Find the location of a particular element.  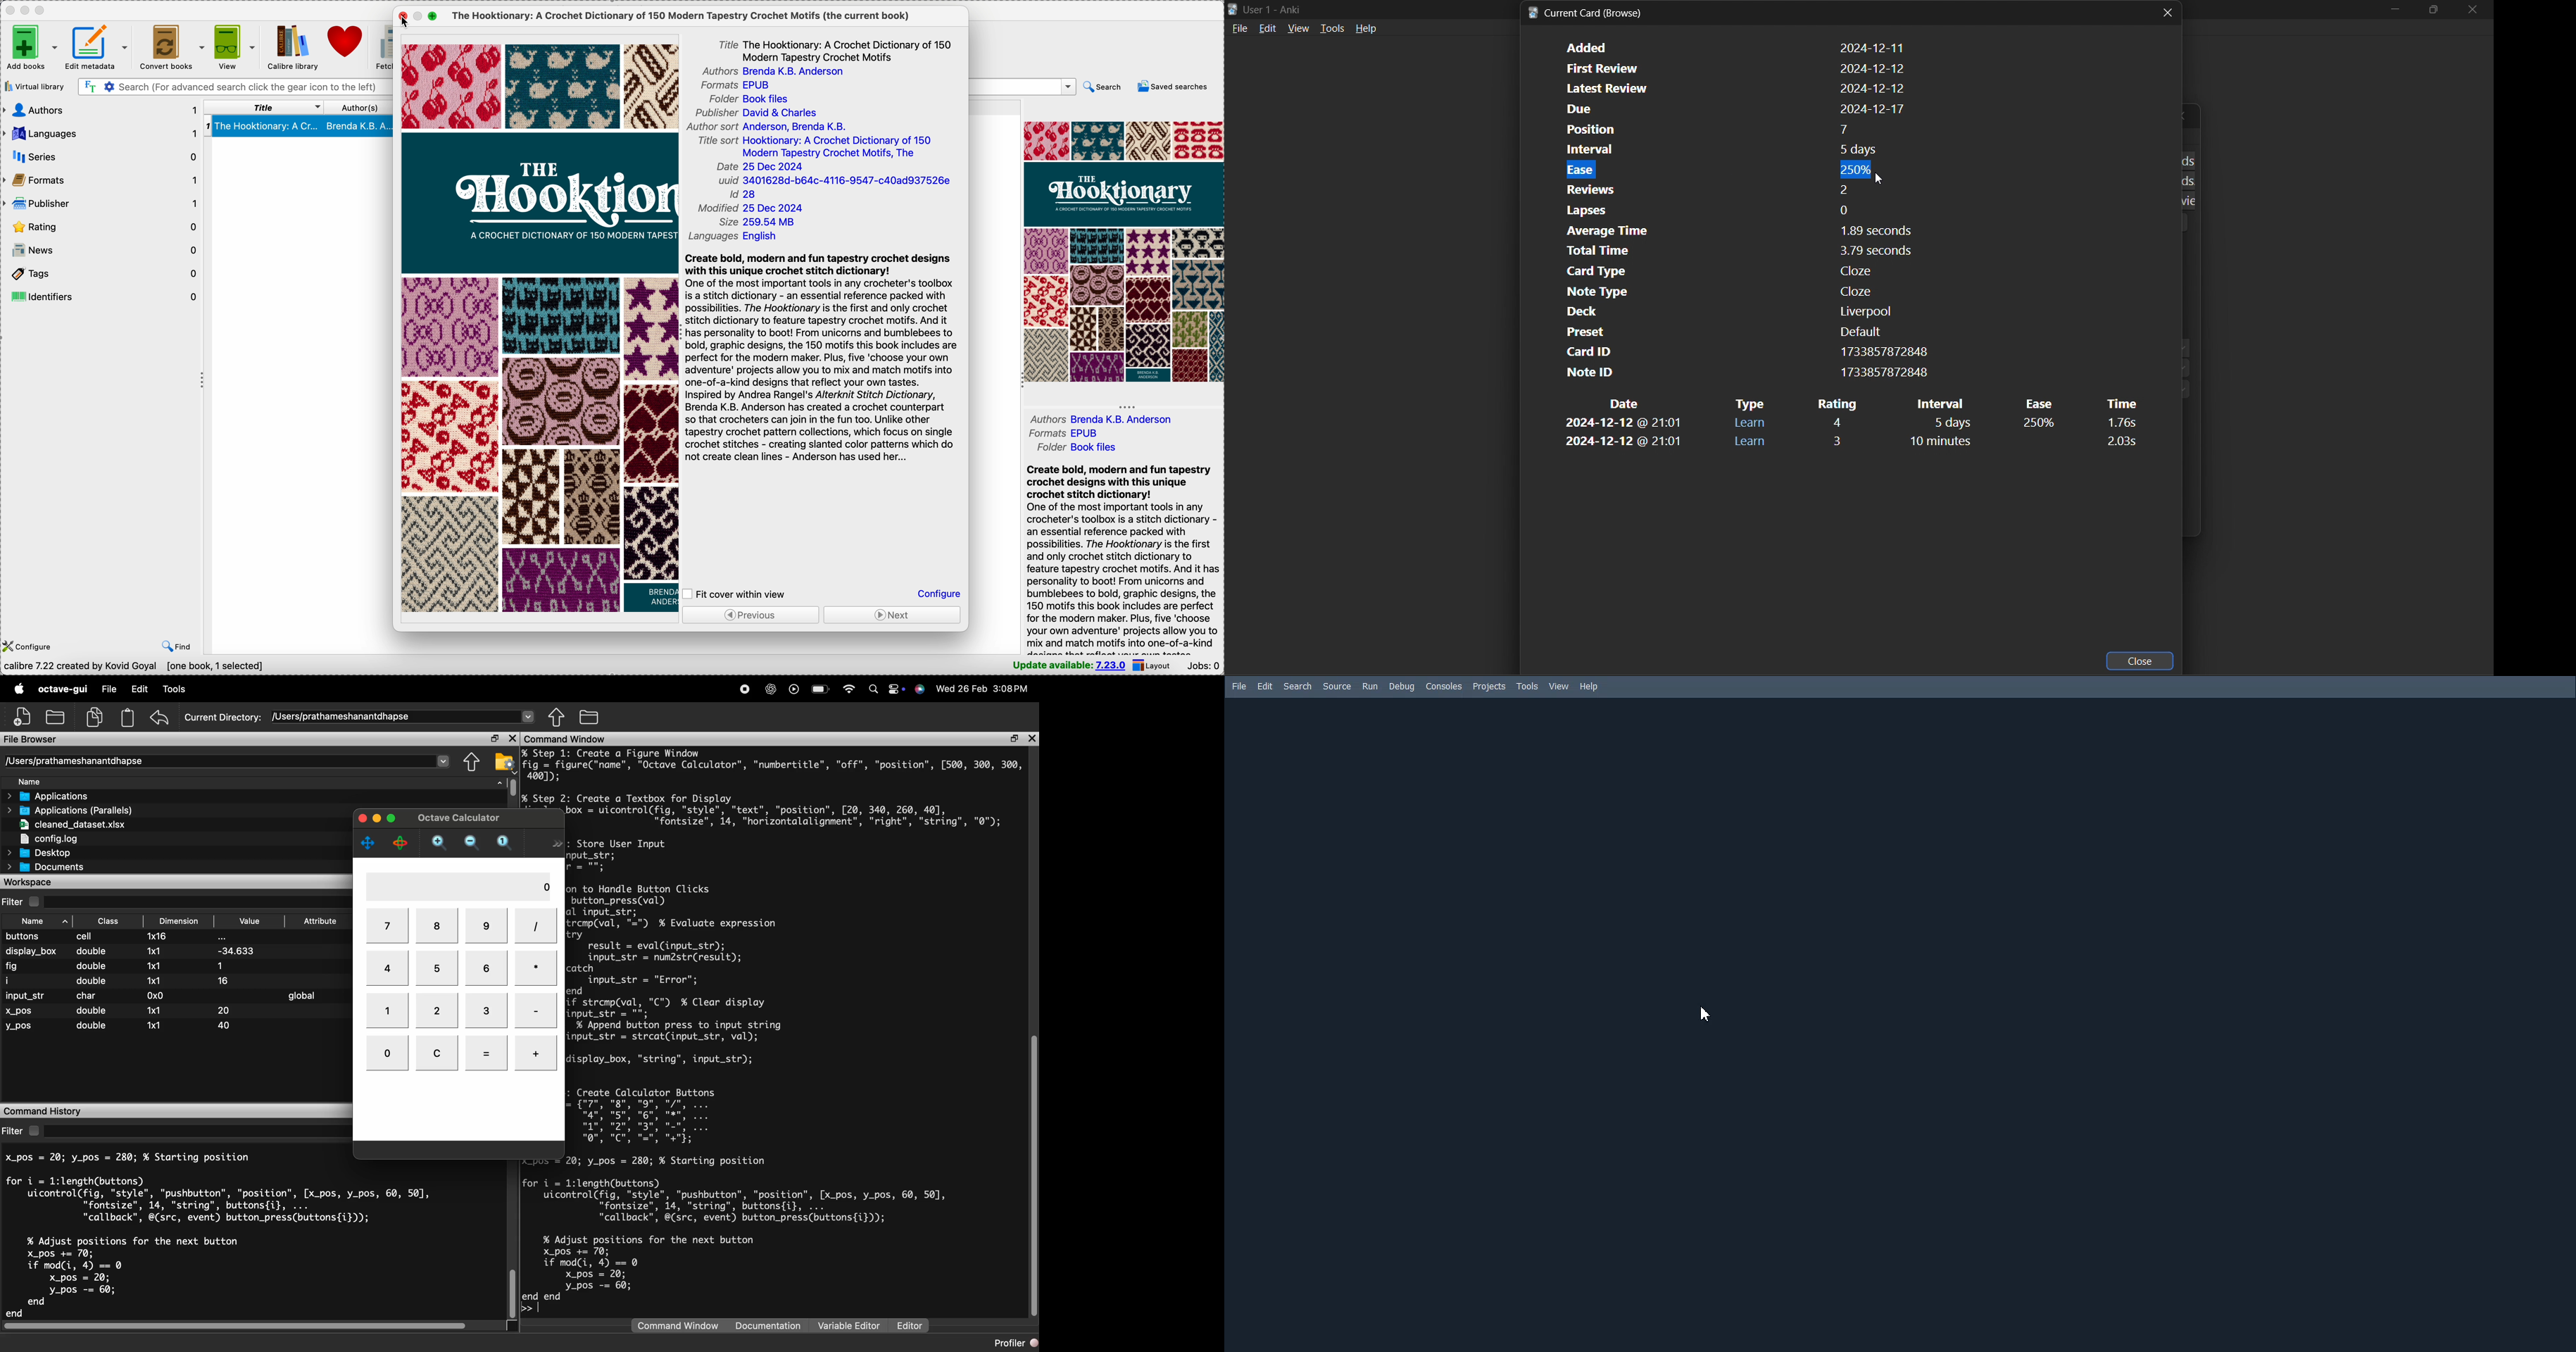

rating is located at coordinates (102, 226).